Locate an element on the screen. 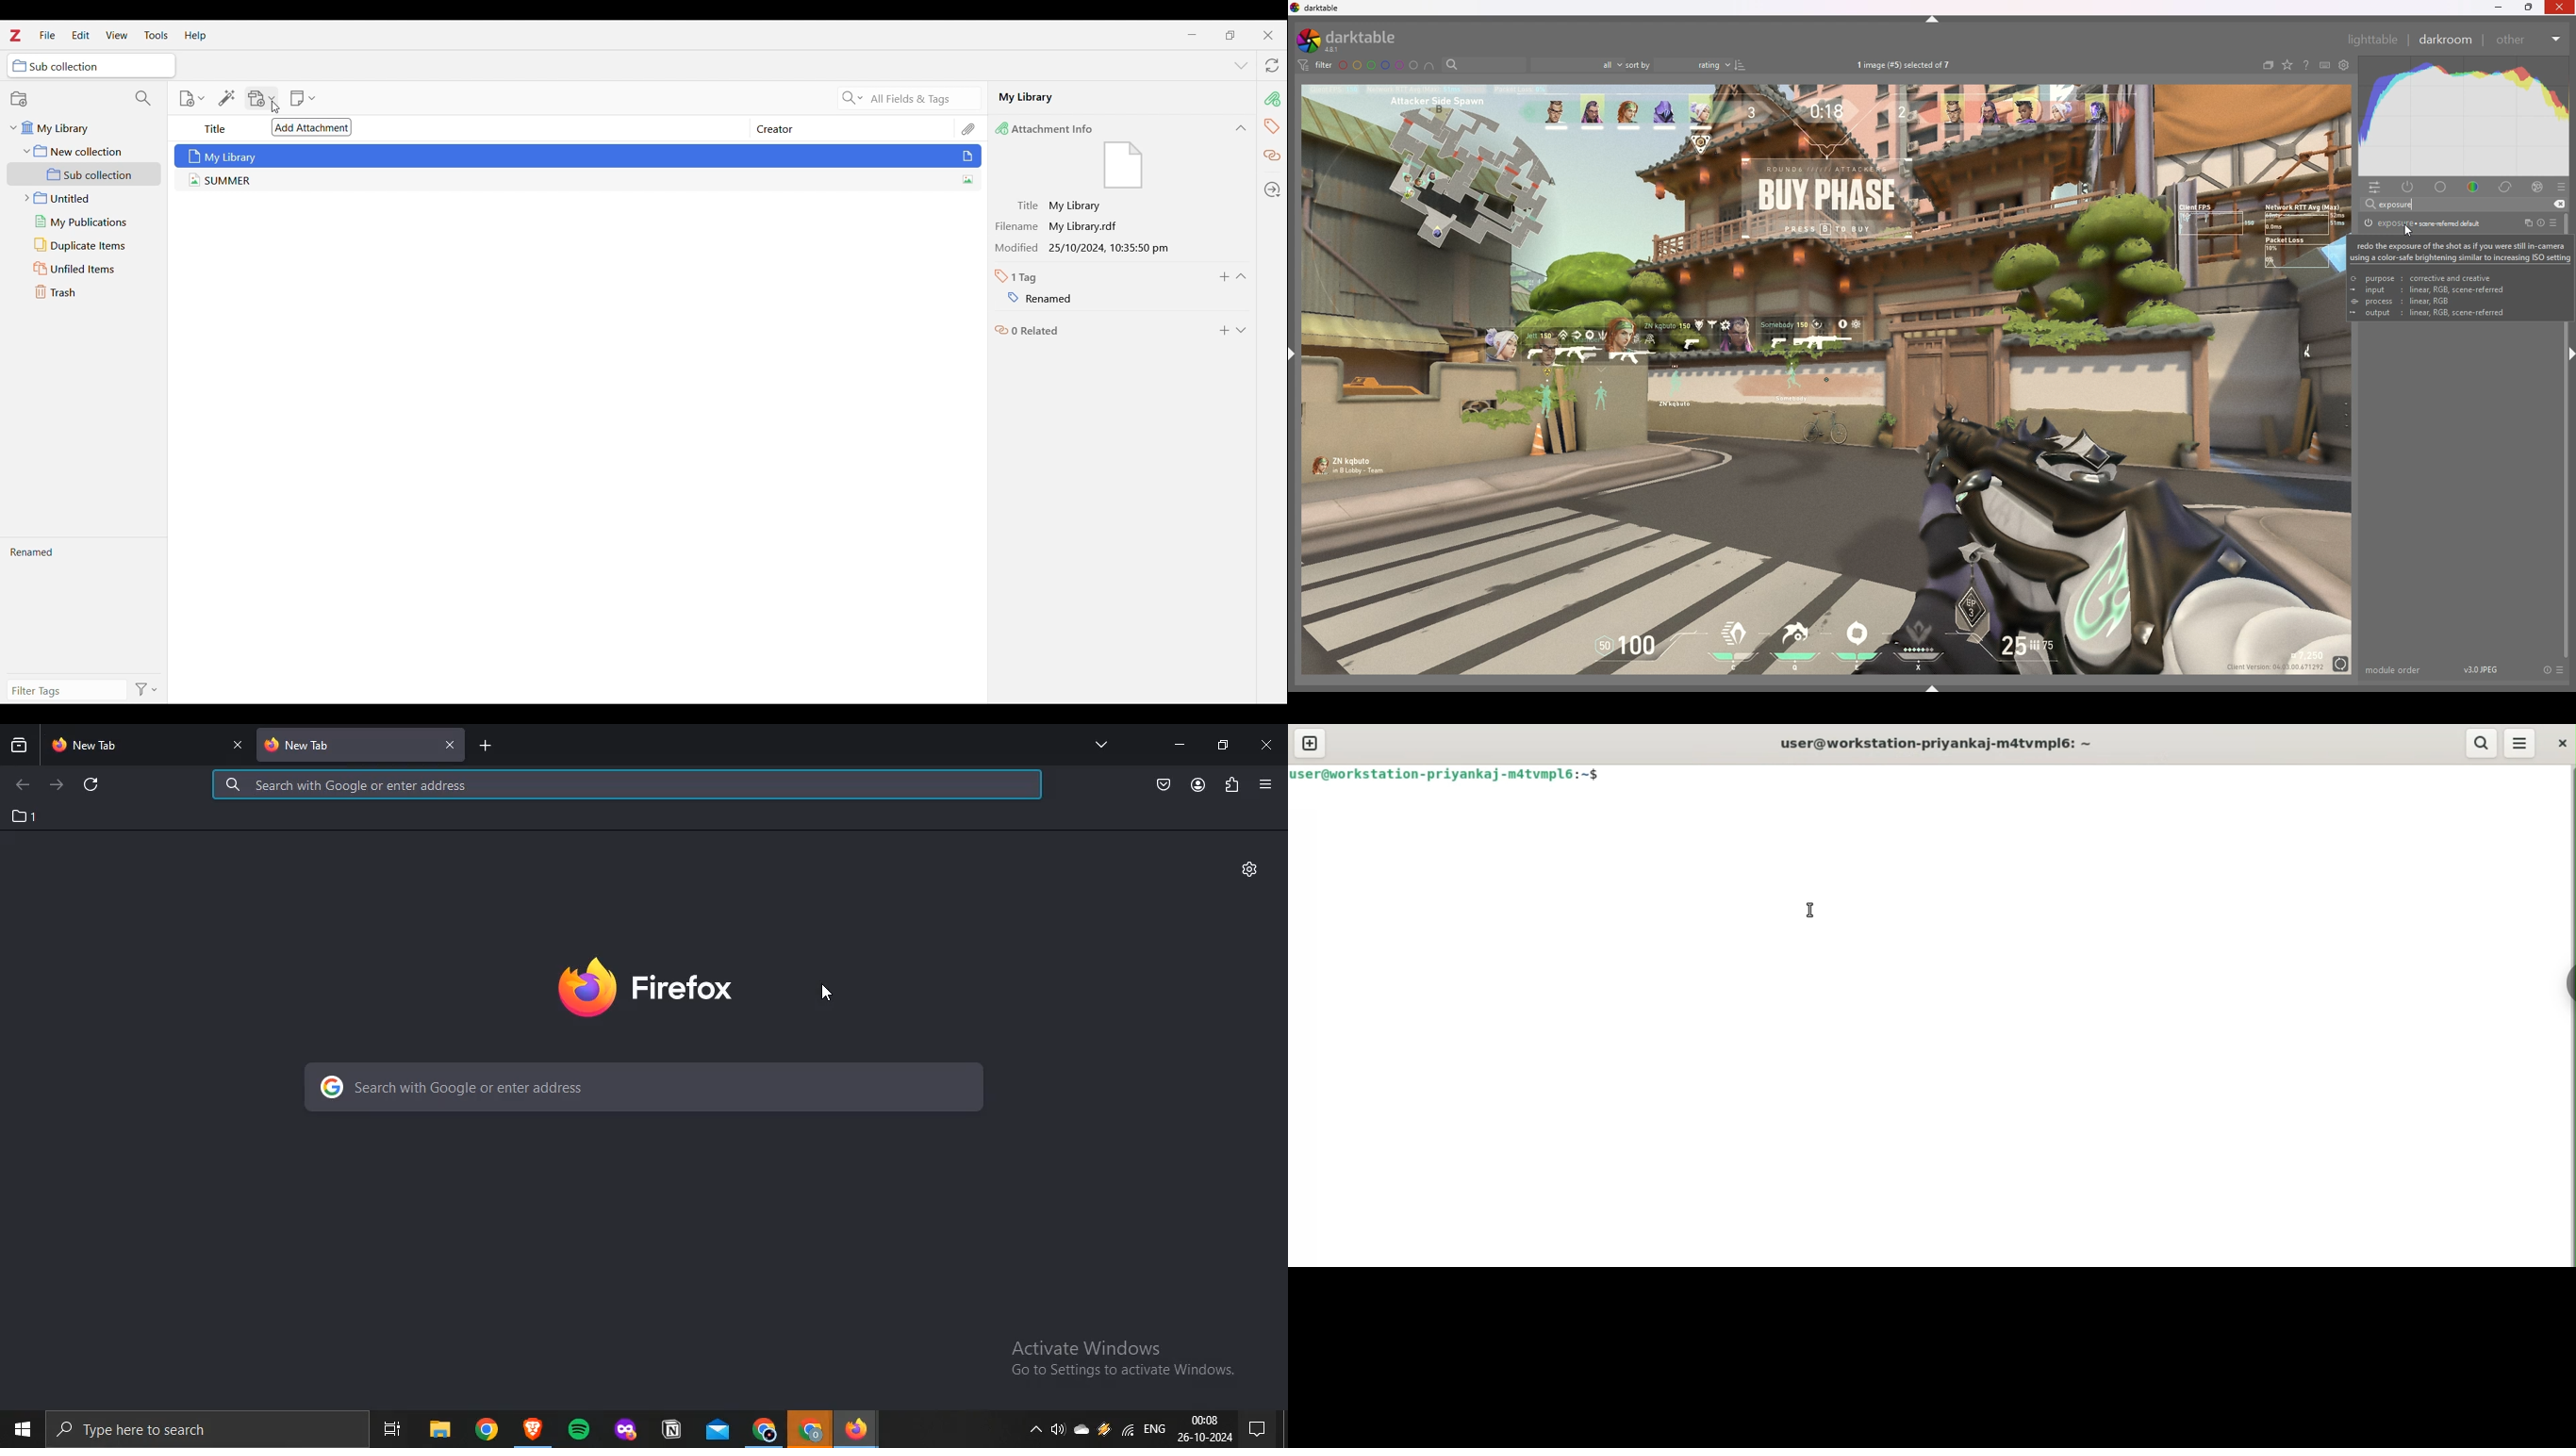 The image size is (2576, 1456). sort by is located at coordinates (1679, 64).